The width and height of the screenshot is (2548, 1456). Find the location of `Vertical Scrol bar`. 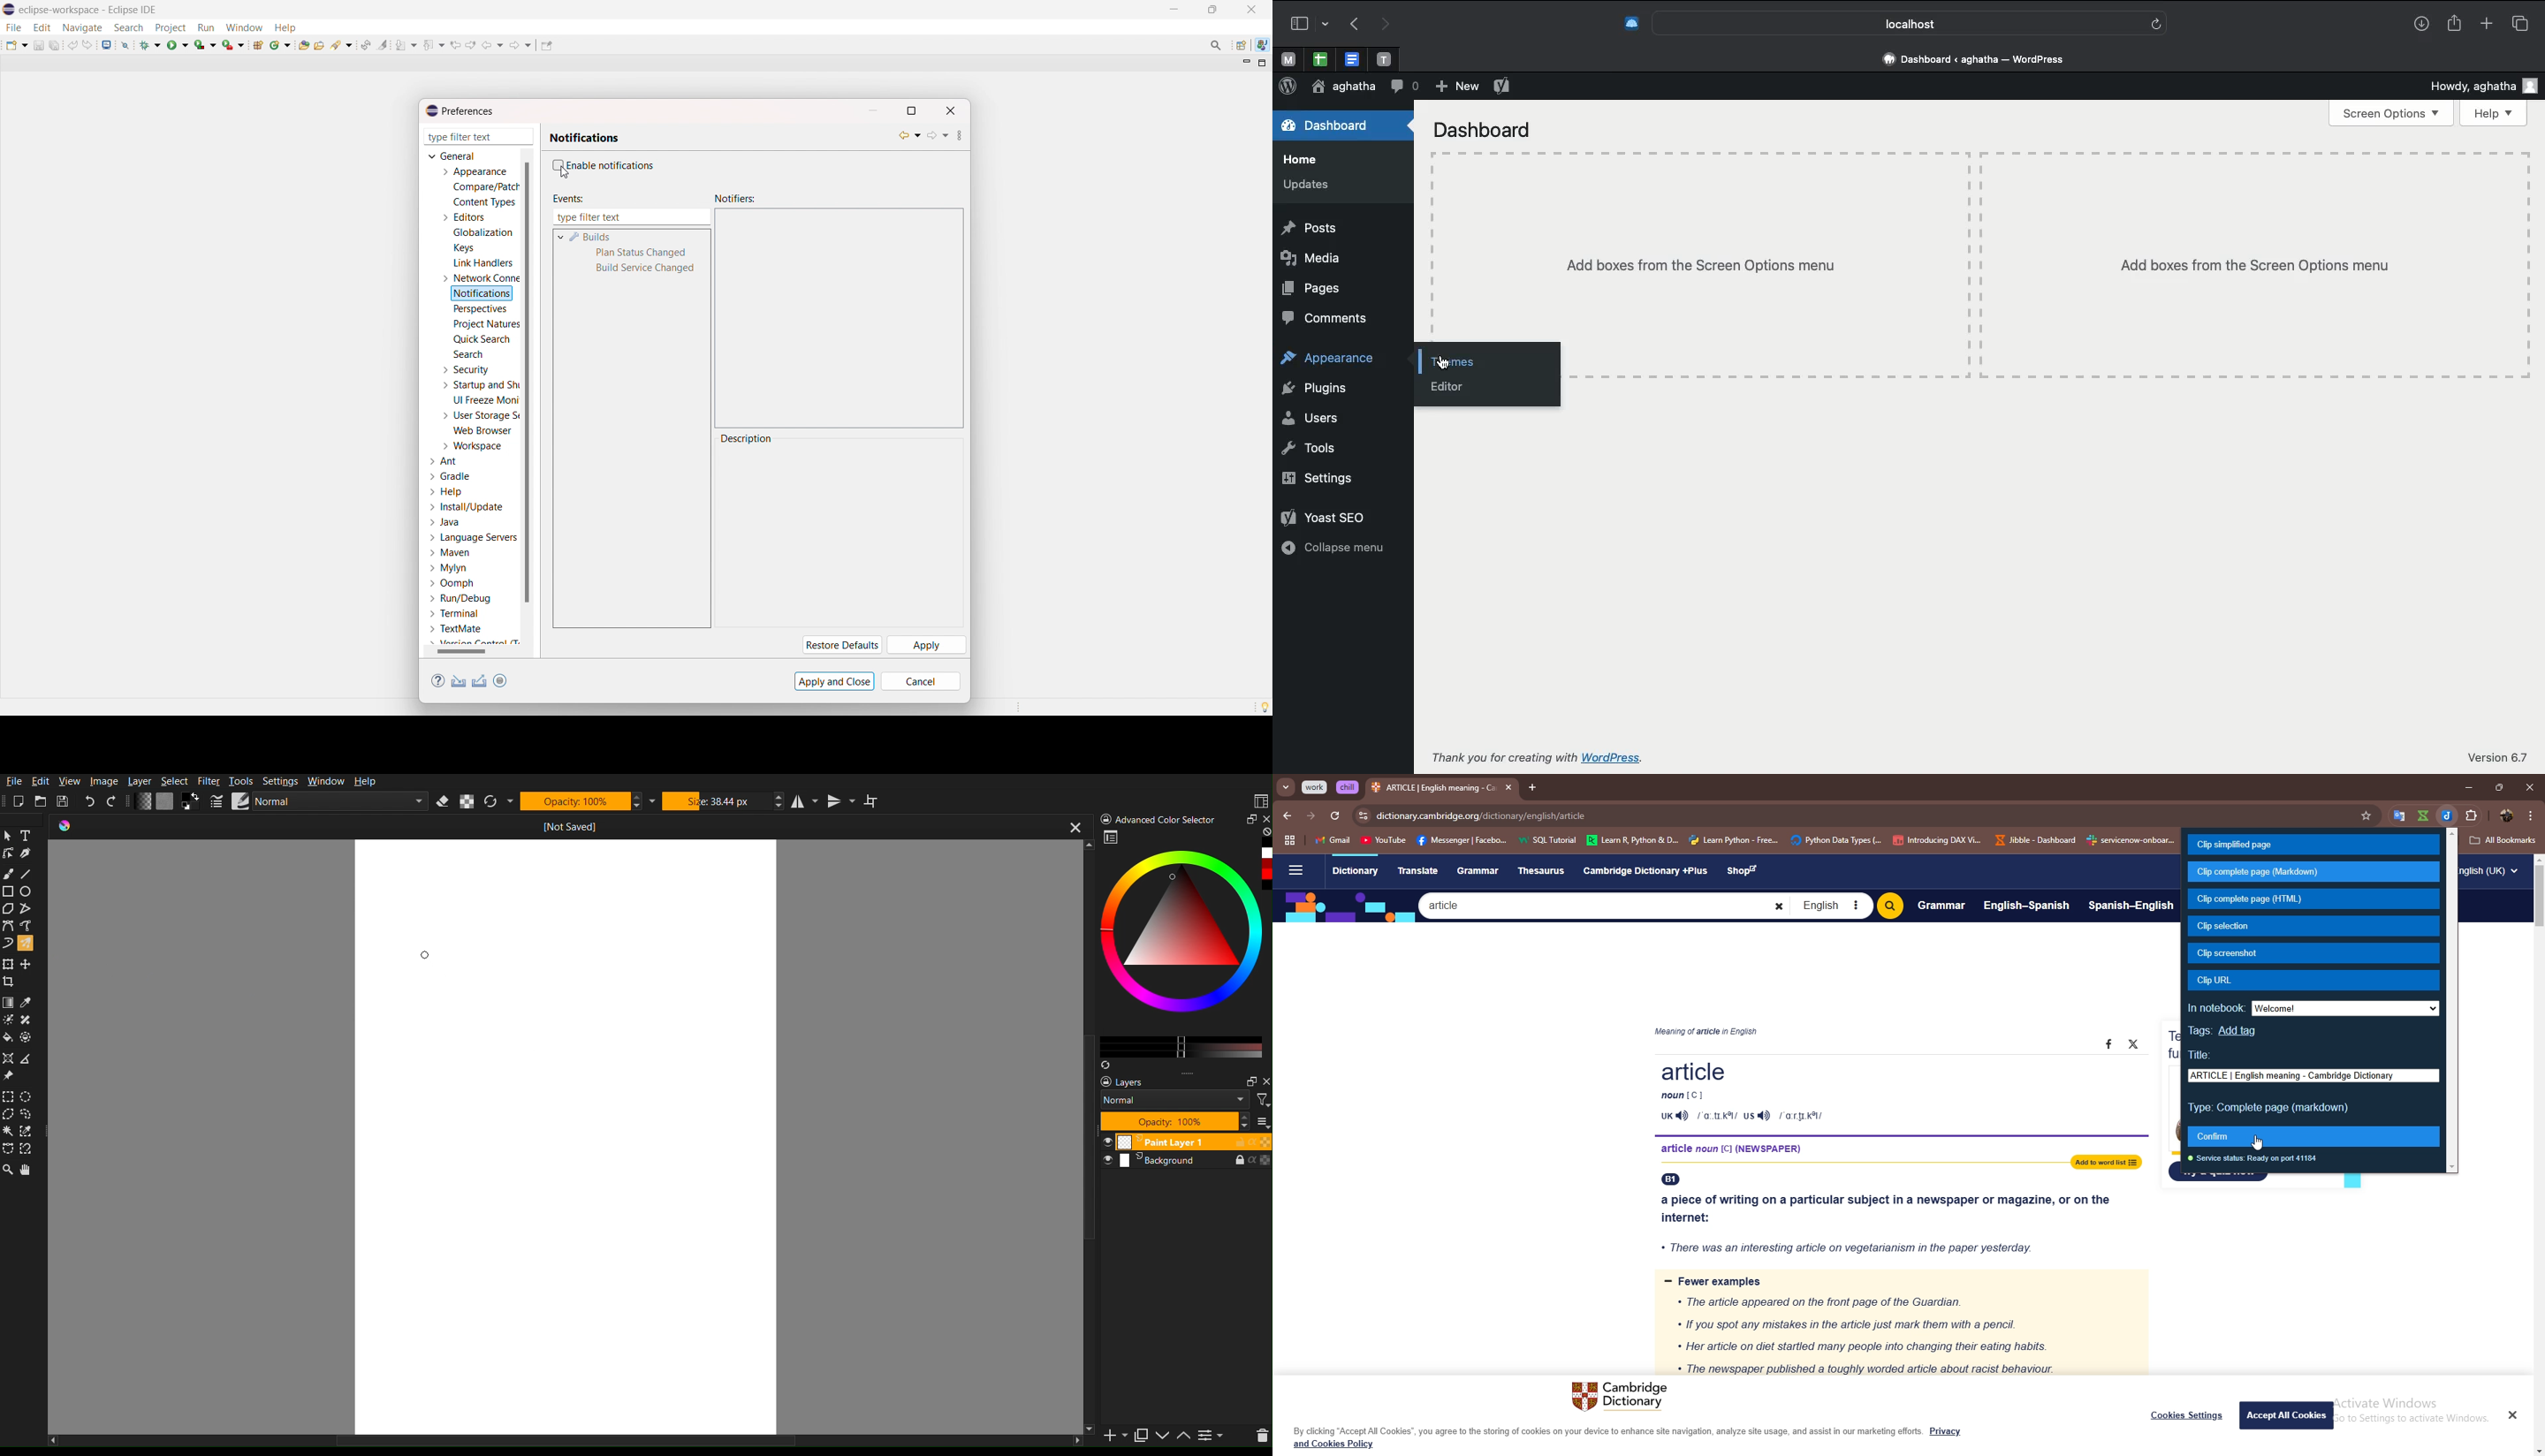

Vertical Scrol bar is located at coordinates (1081, 1151).